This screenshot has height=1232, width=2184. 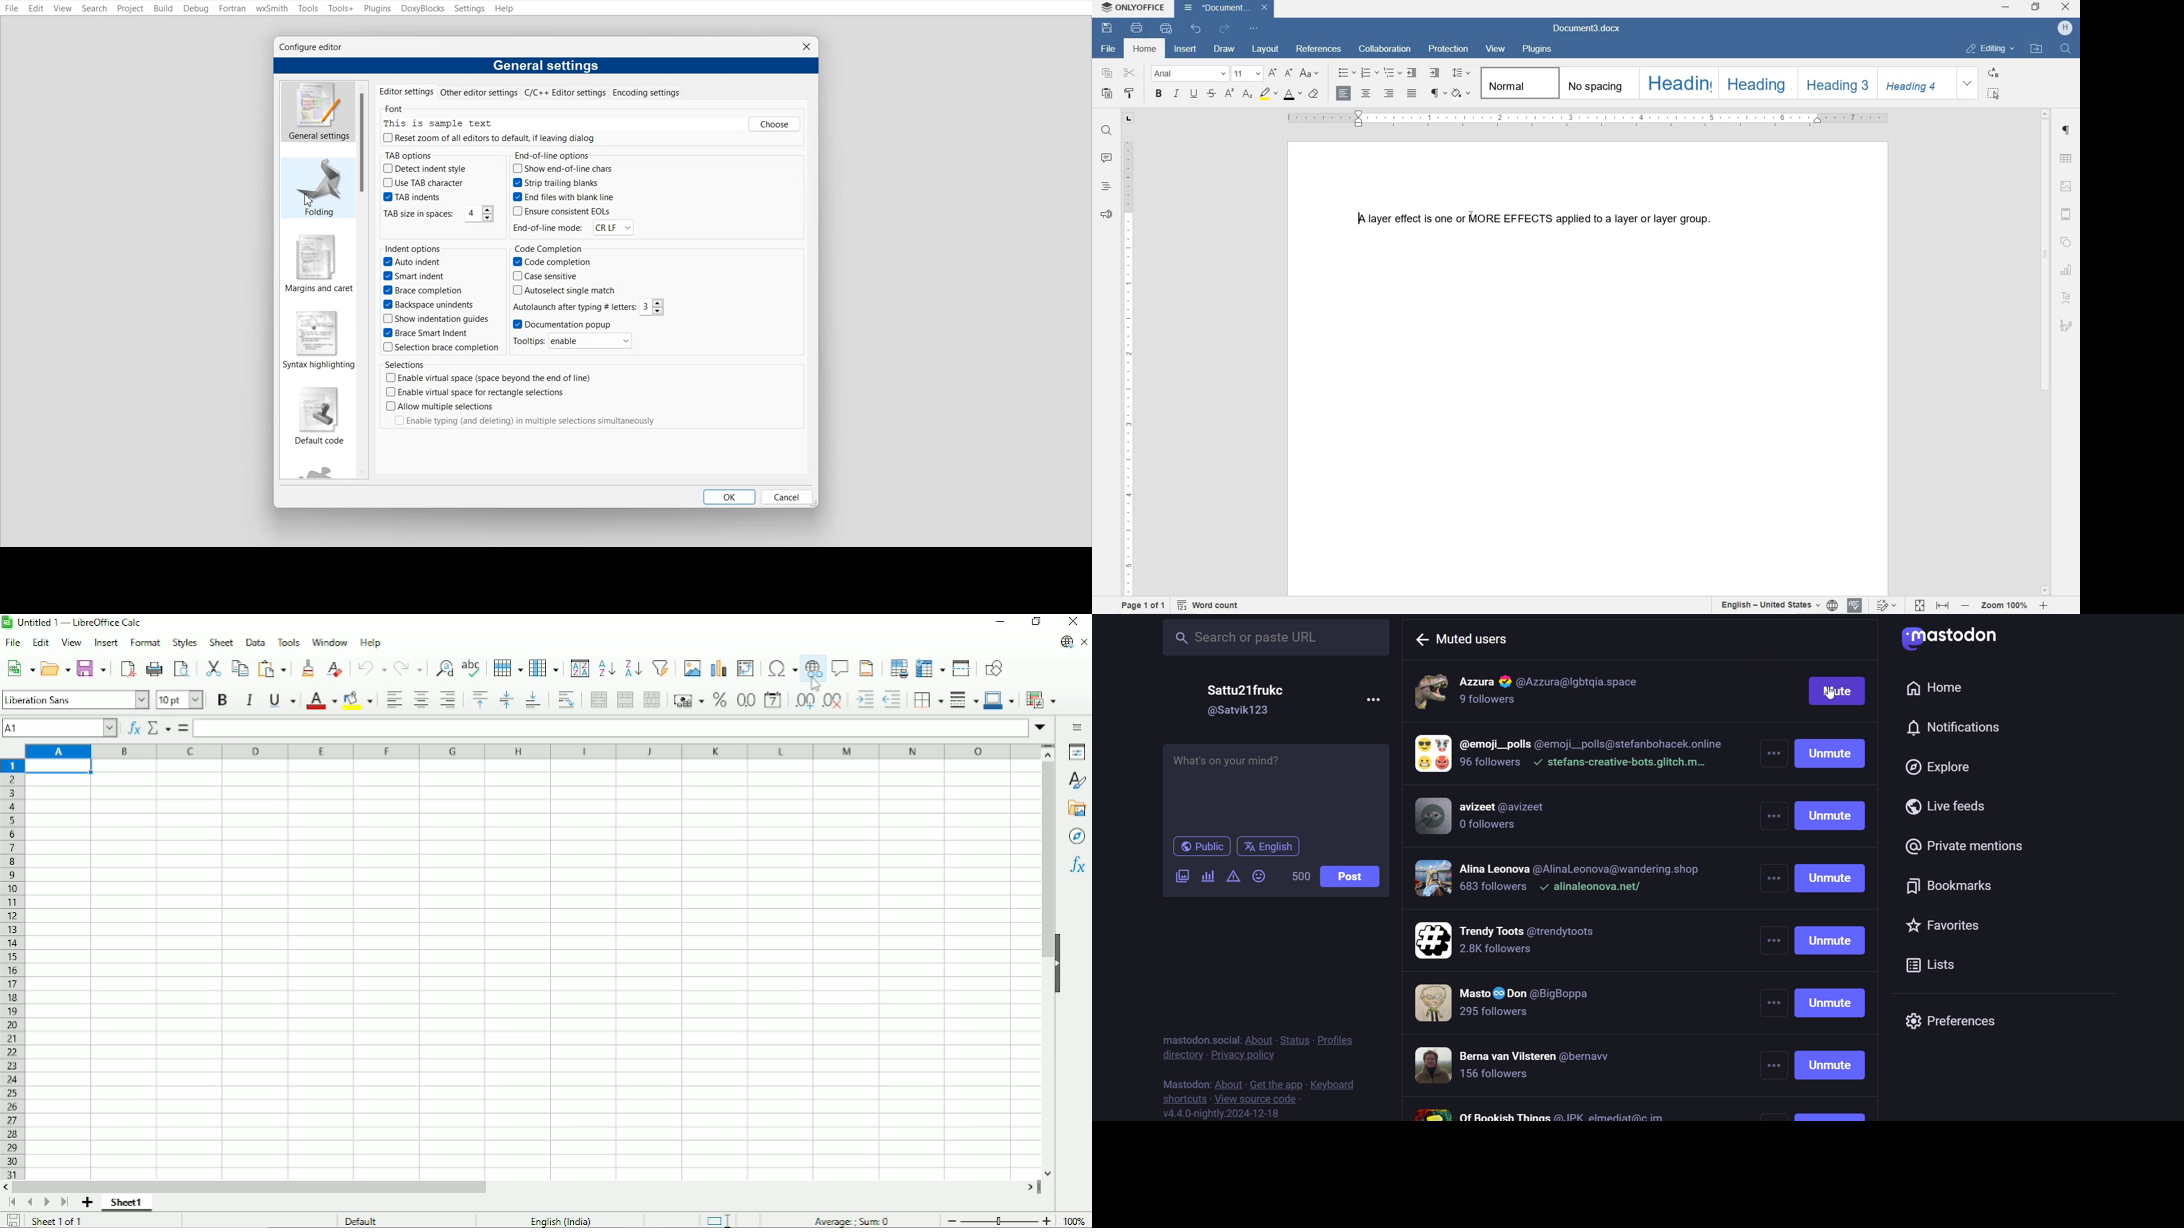 I want to click on sheet, so click(x=222, y=642).